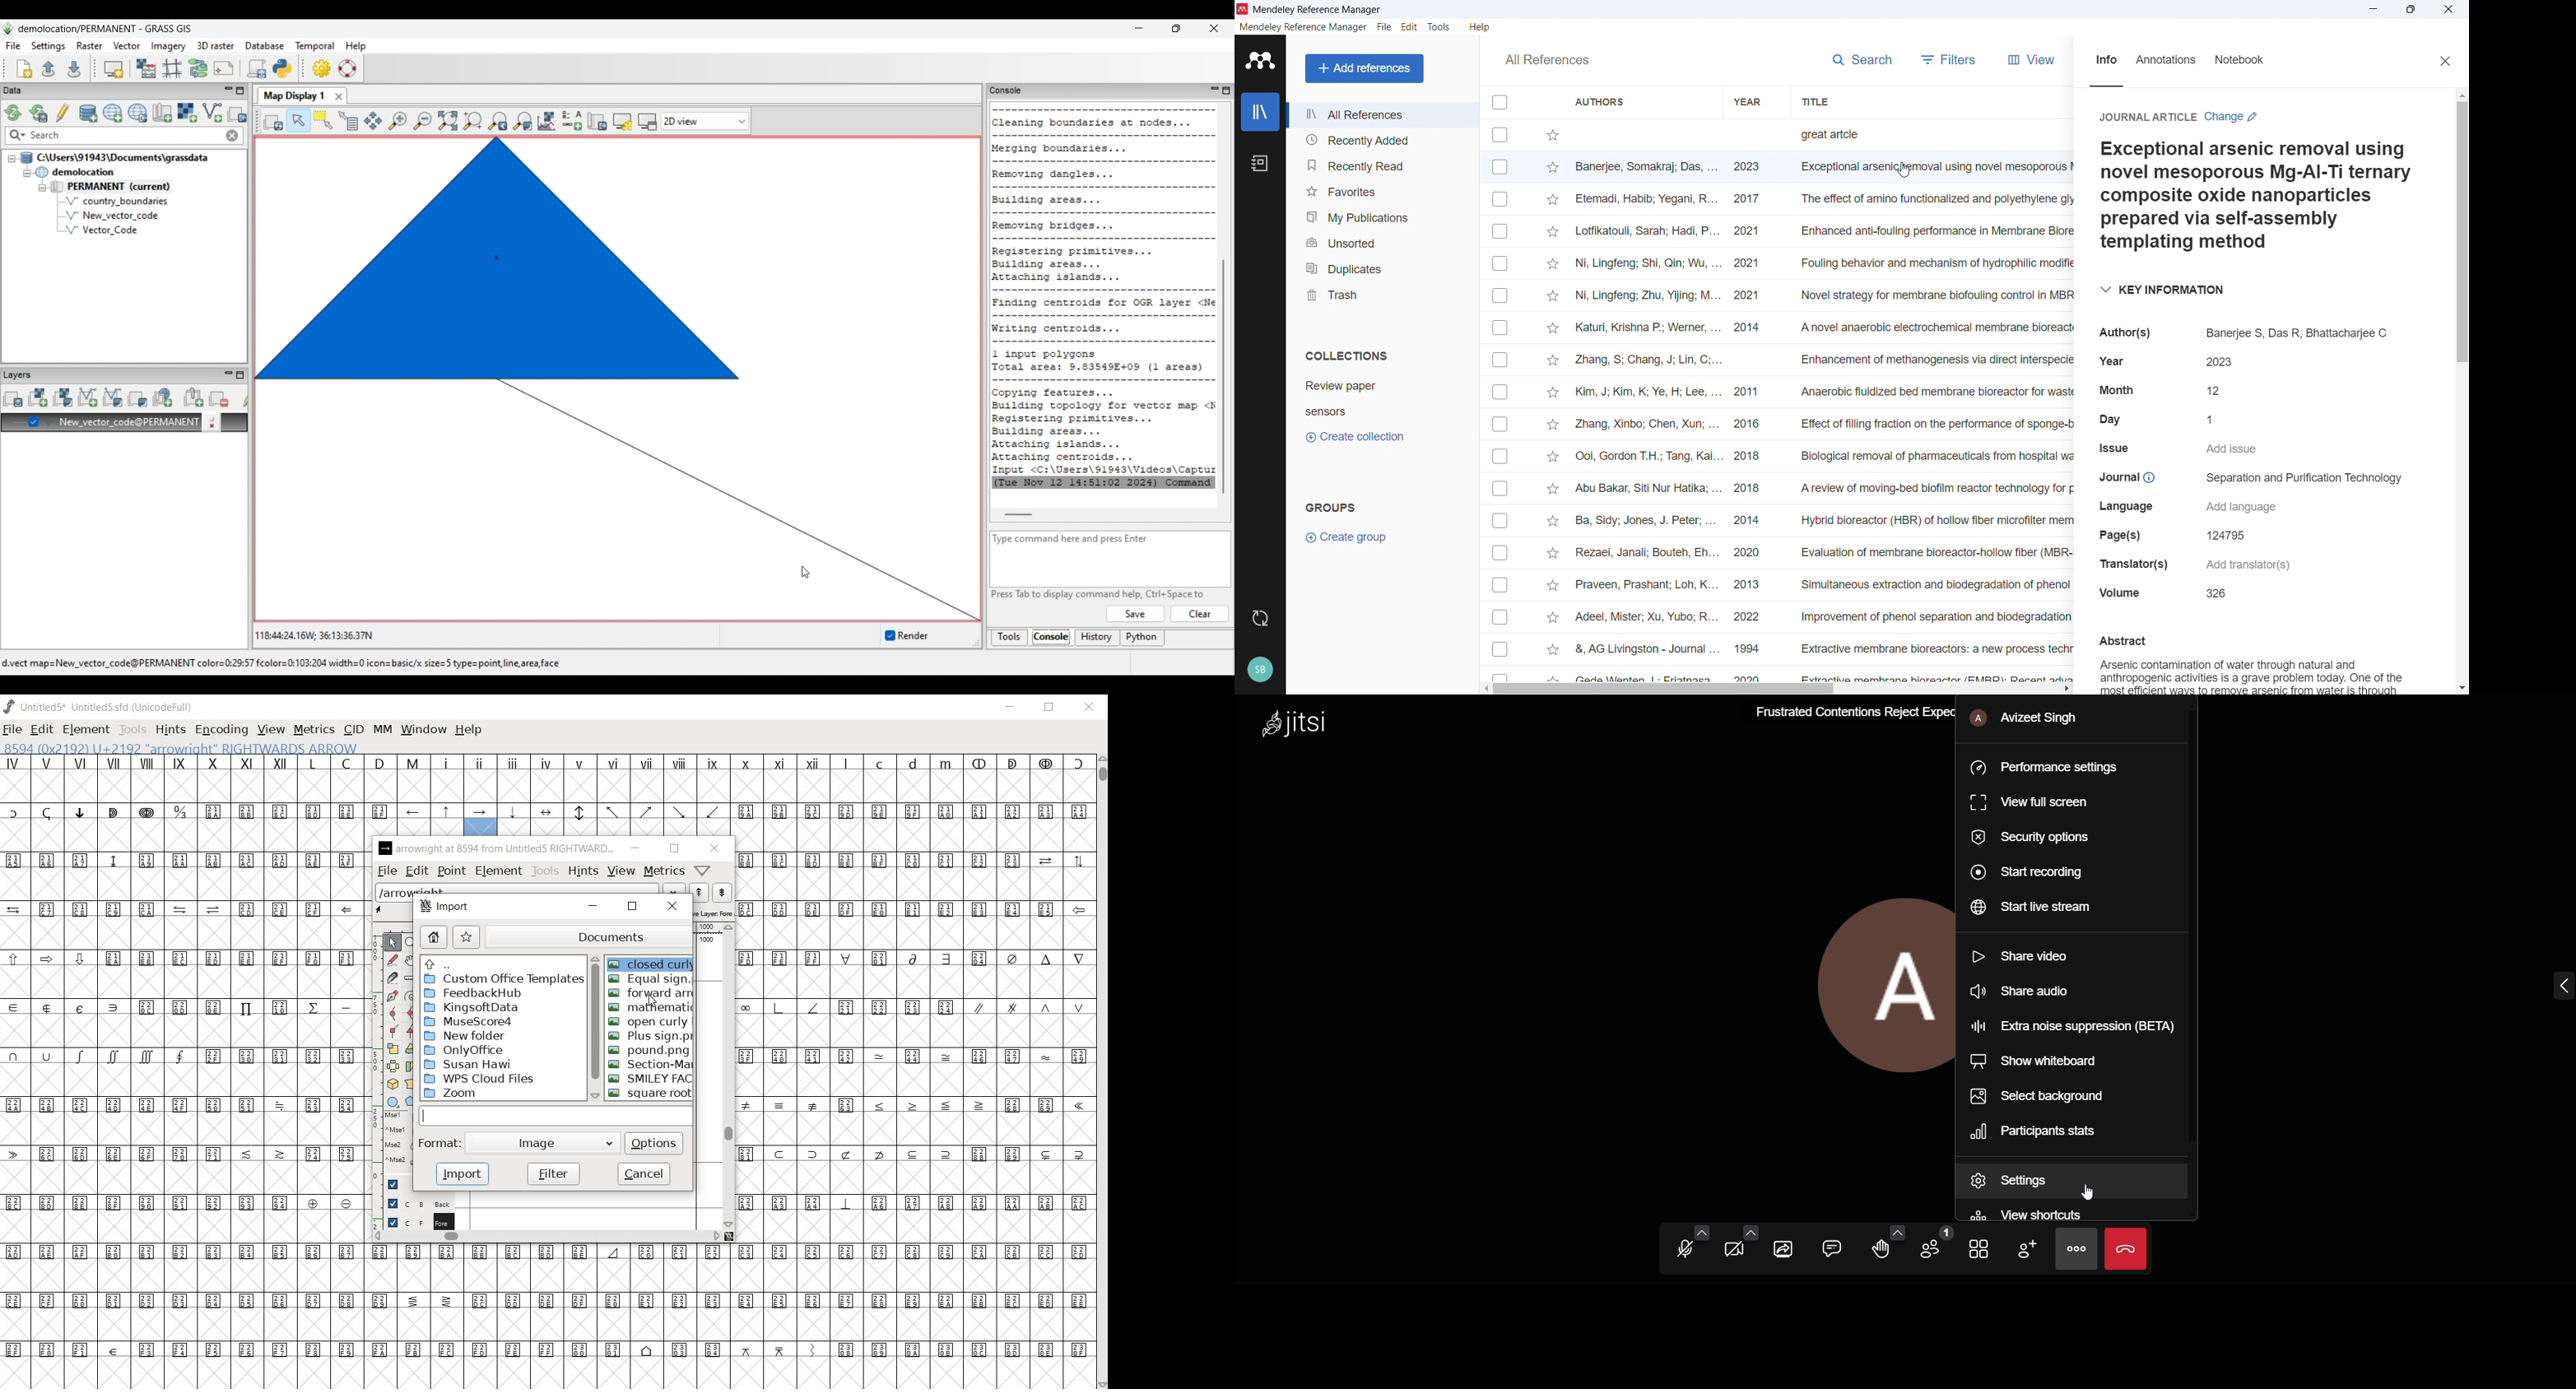 The image size is (2576, 1400). I want to click on CLOSE, so click(1089, 709).